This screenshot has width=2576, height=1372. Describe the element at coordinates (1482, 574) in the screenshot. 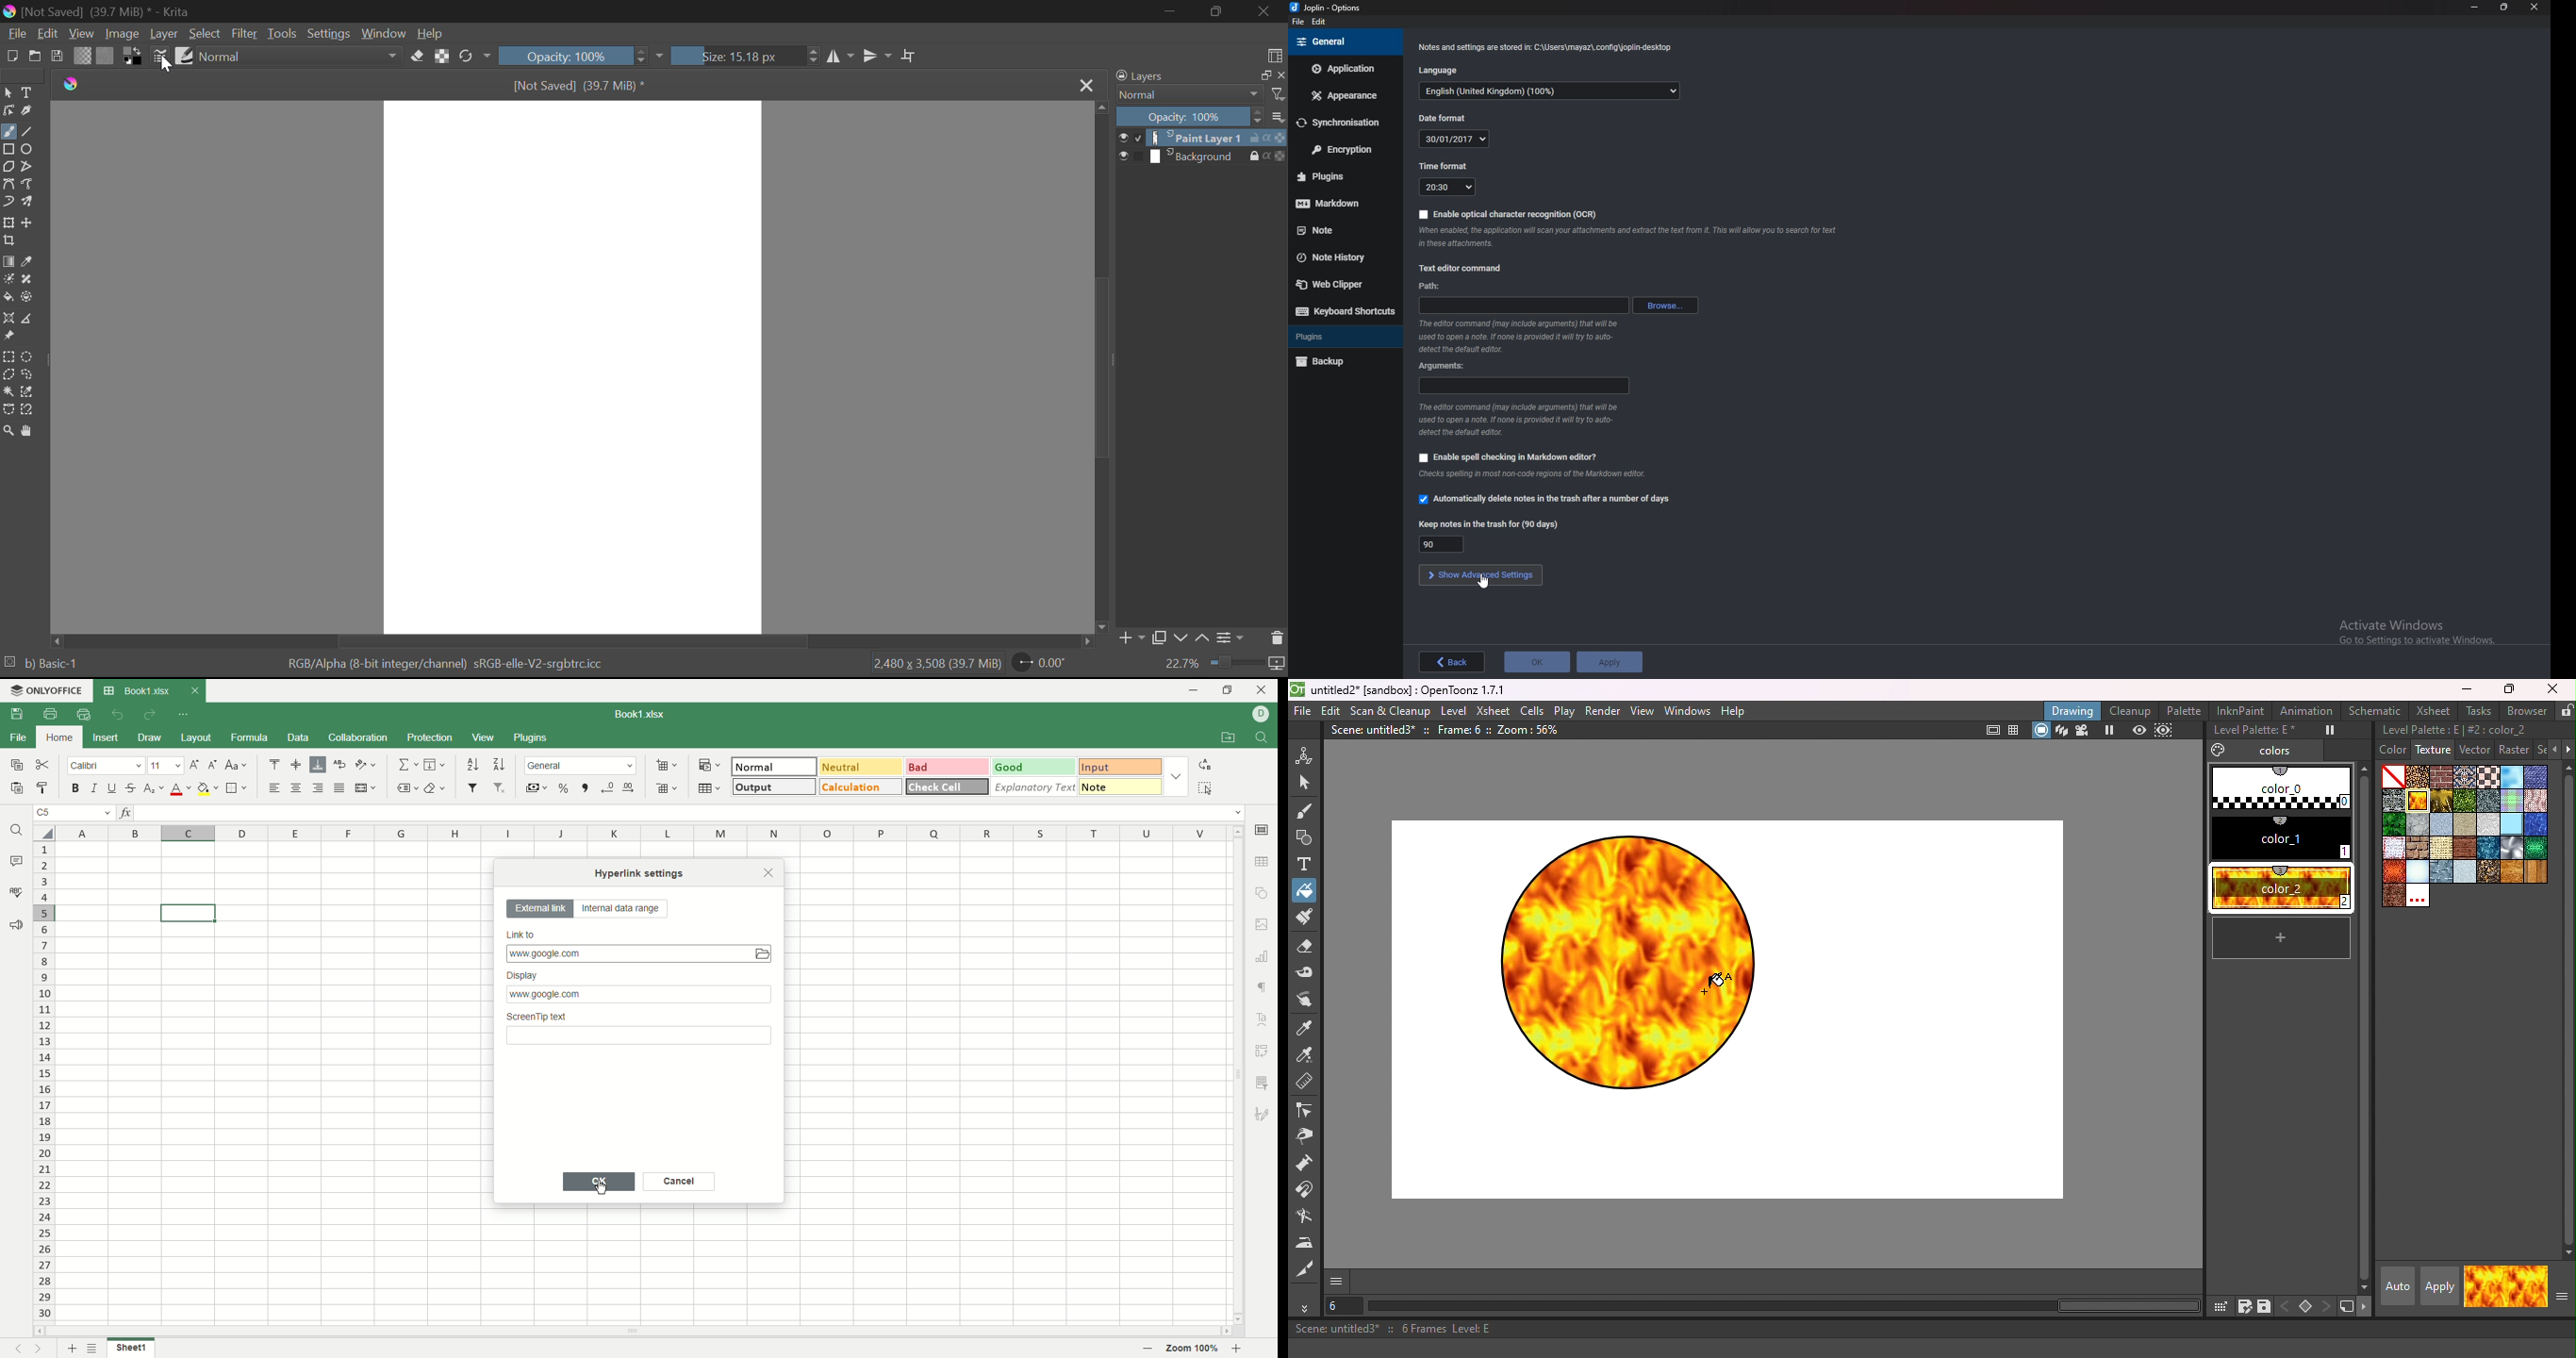

I see `show Advanced settings` at that location.